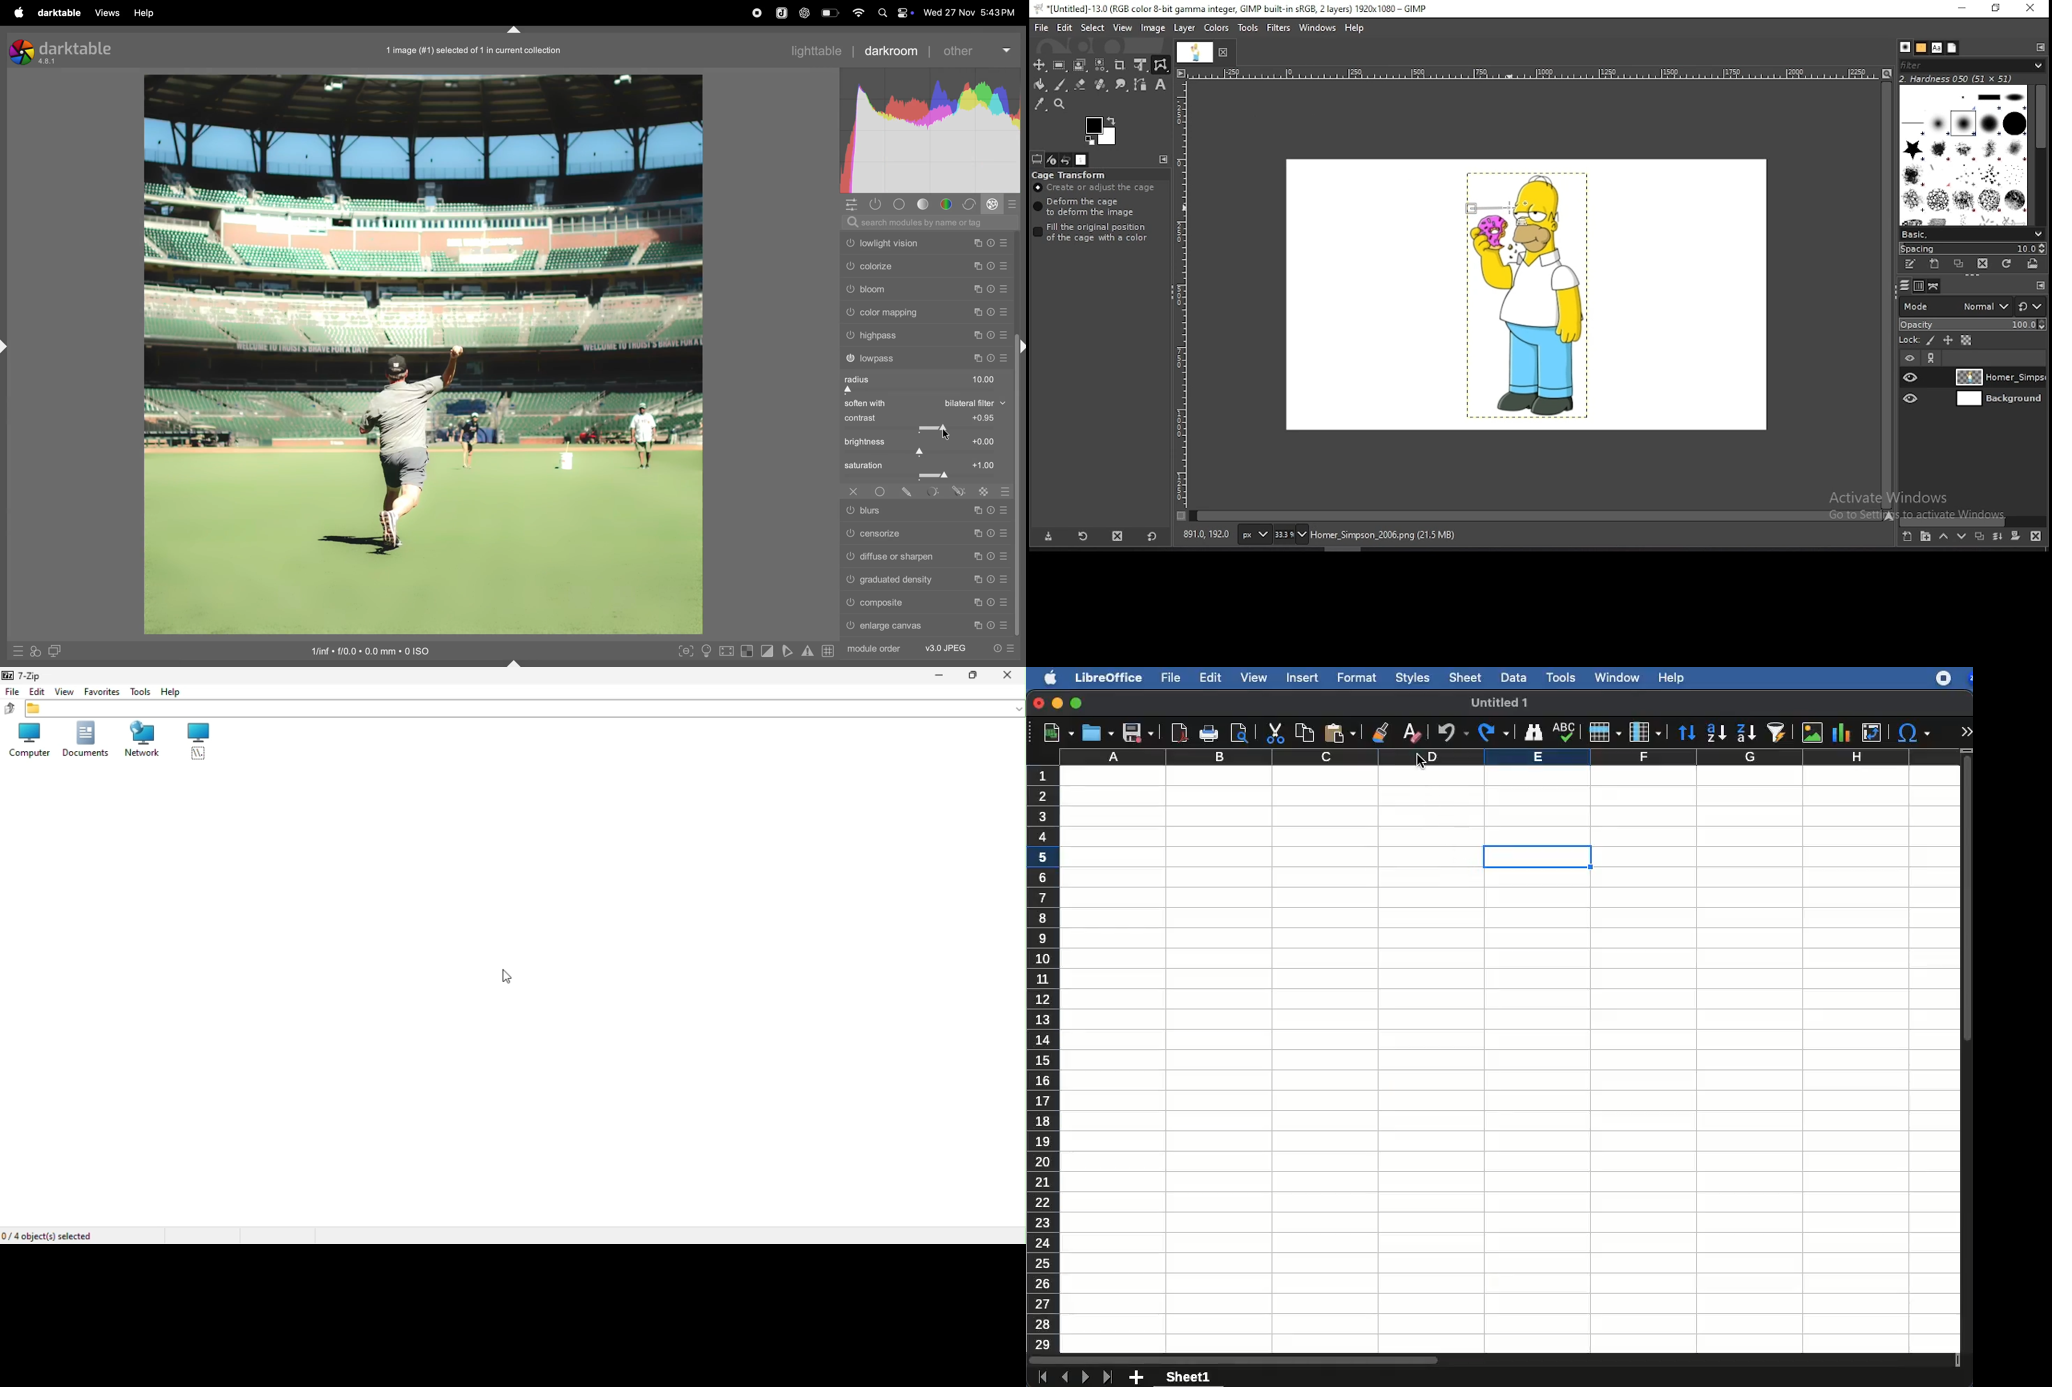 The width and height of the screenshot is (2072, 1400). What do you see at coordinates (1070, 175) in the screenshot?
I see `cage transform` at bounding box center [1070, 175].